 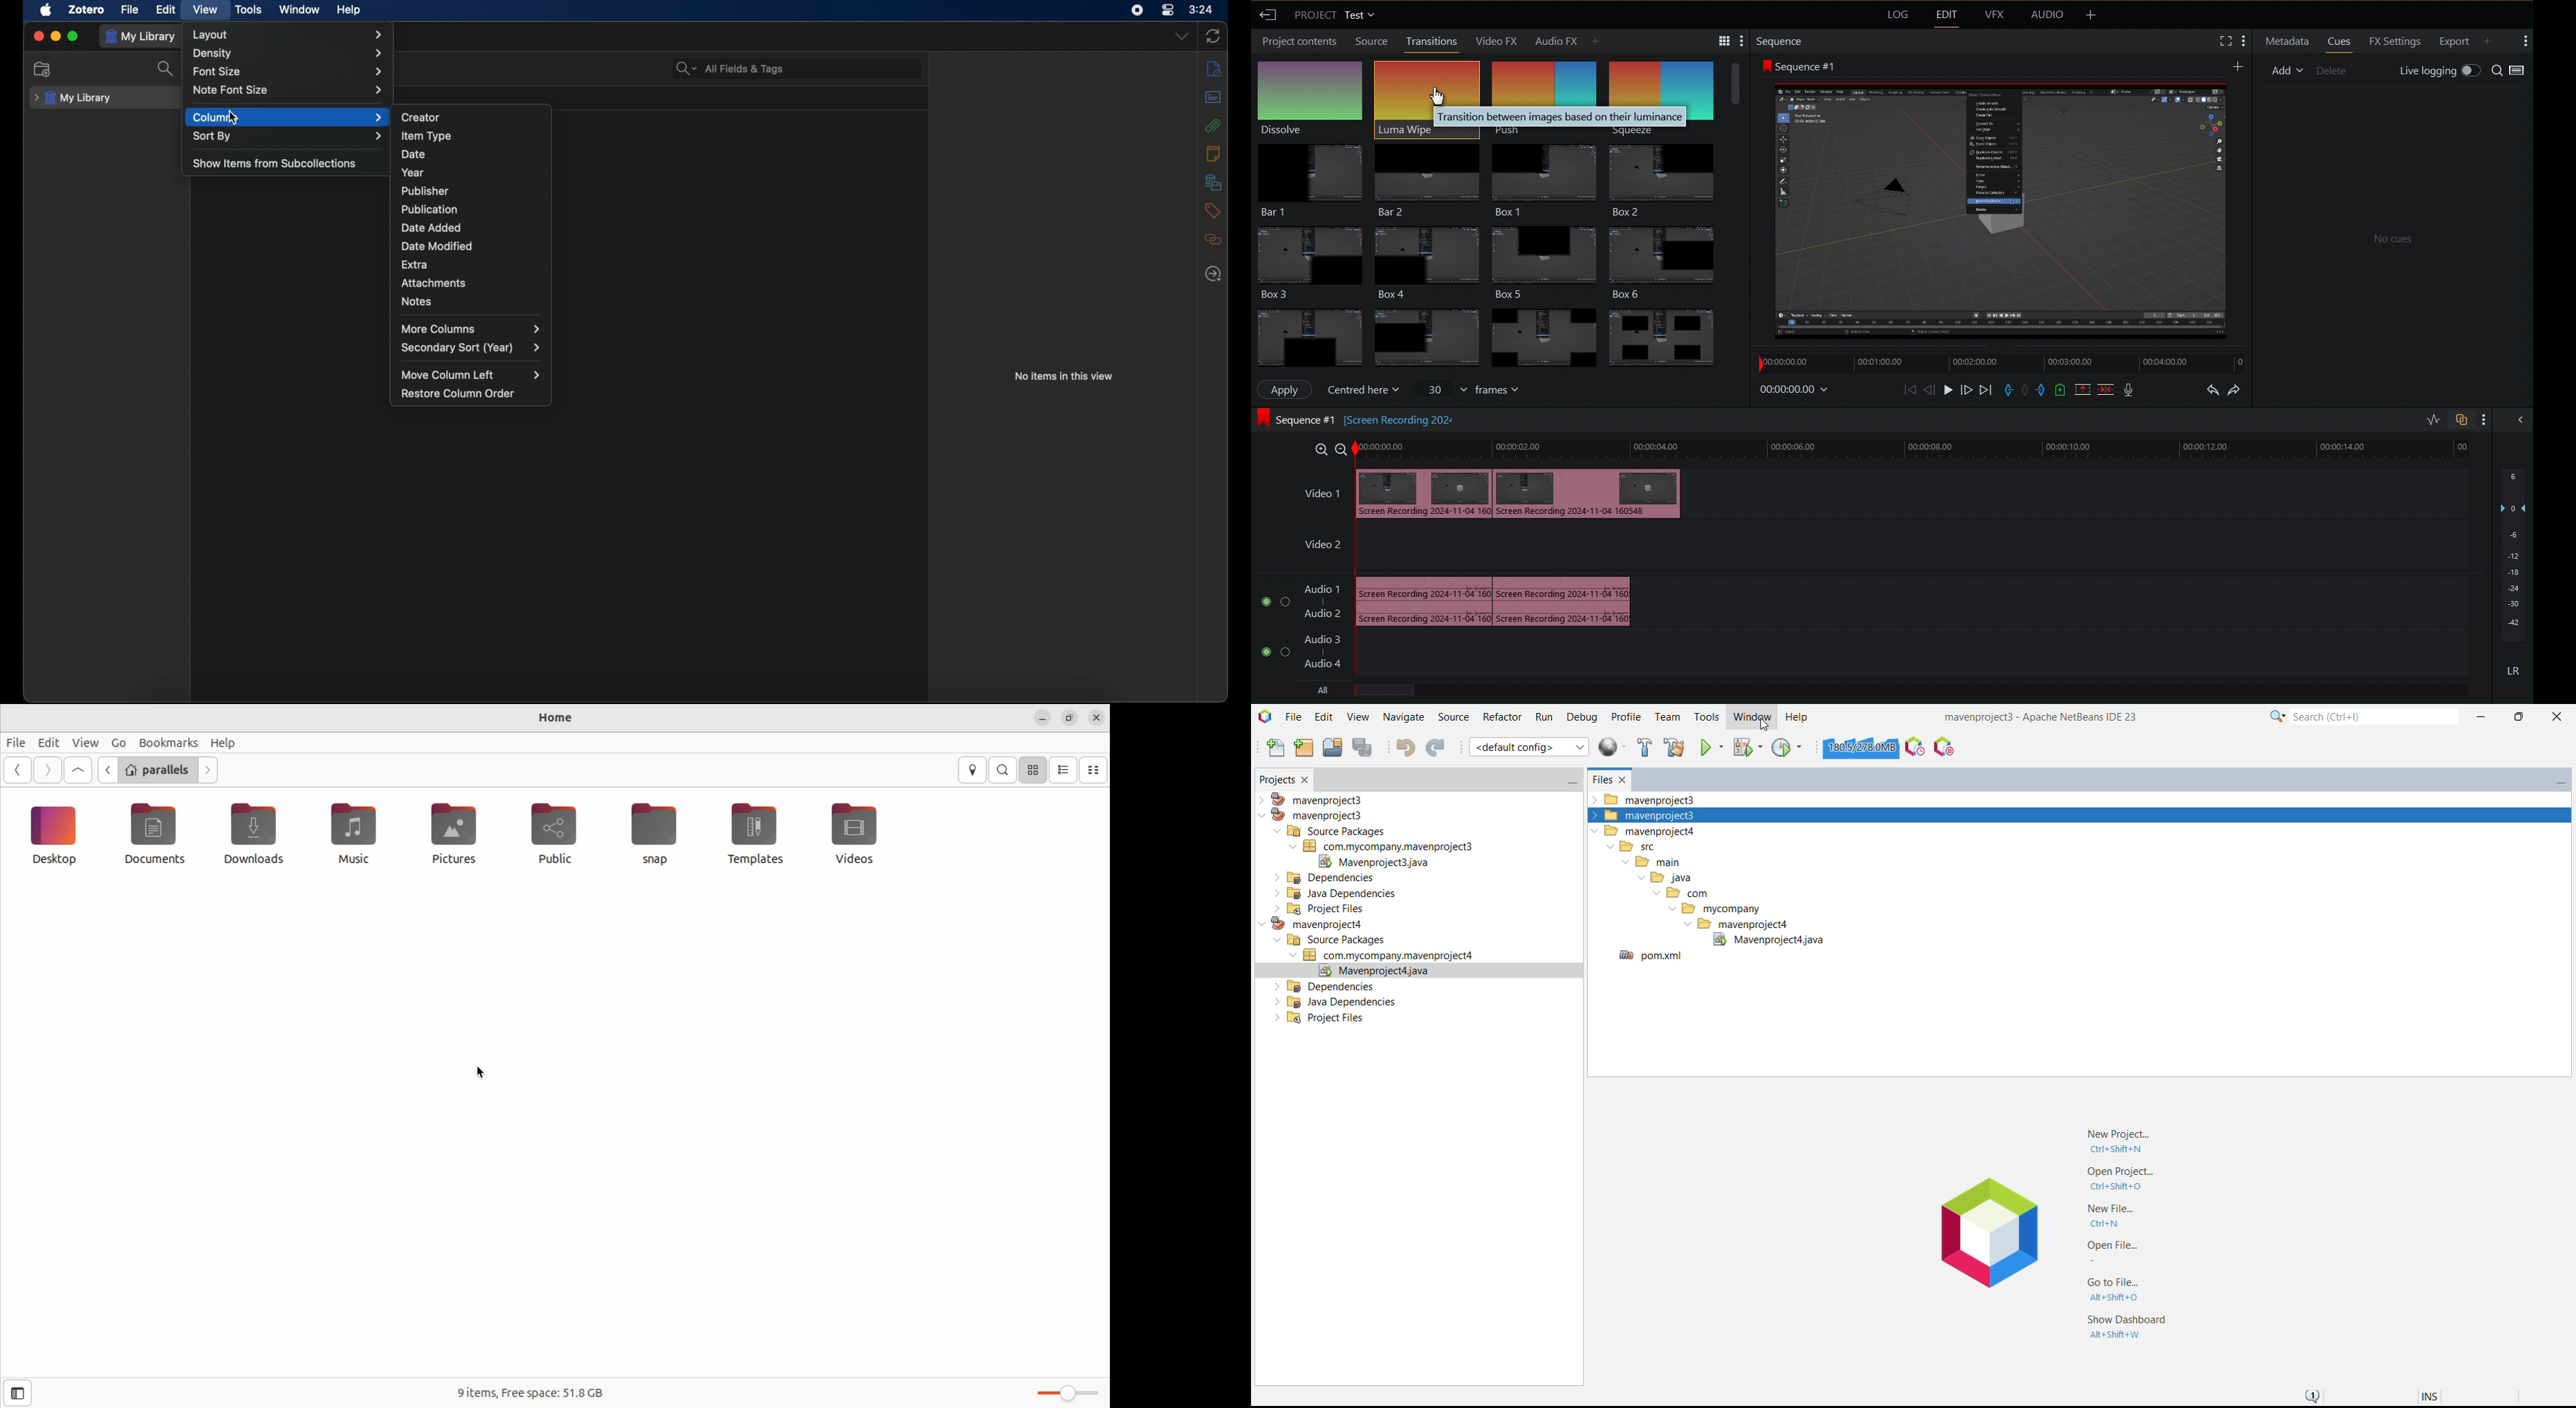 I want to click on notes, so click(x=418, y=301).